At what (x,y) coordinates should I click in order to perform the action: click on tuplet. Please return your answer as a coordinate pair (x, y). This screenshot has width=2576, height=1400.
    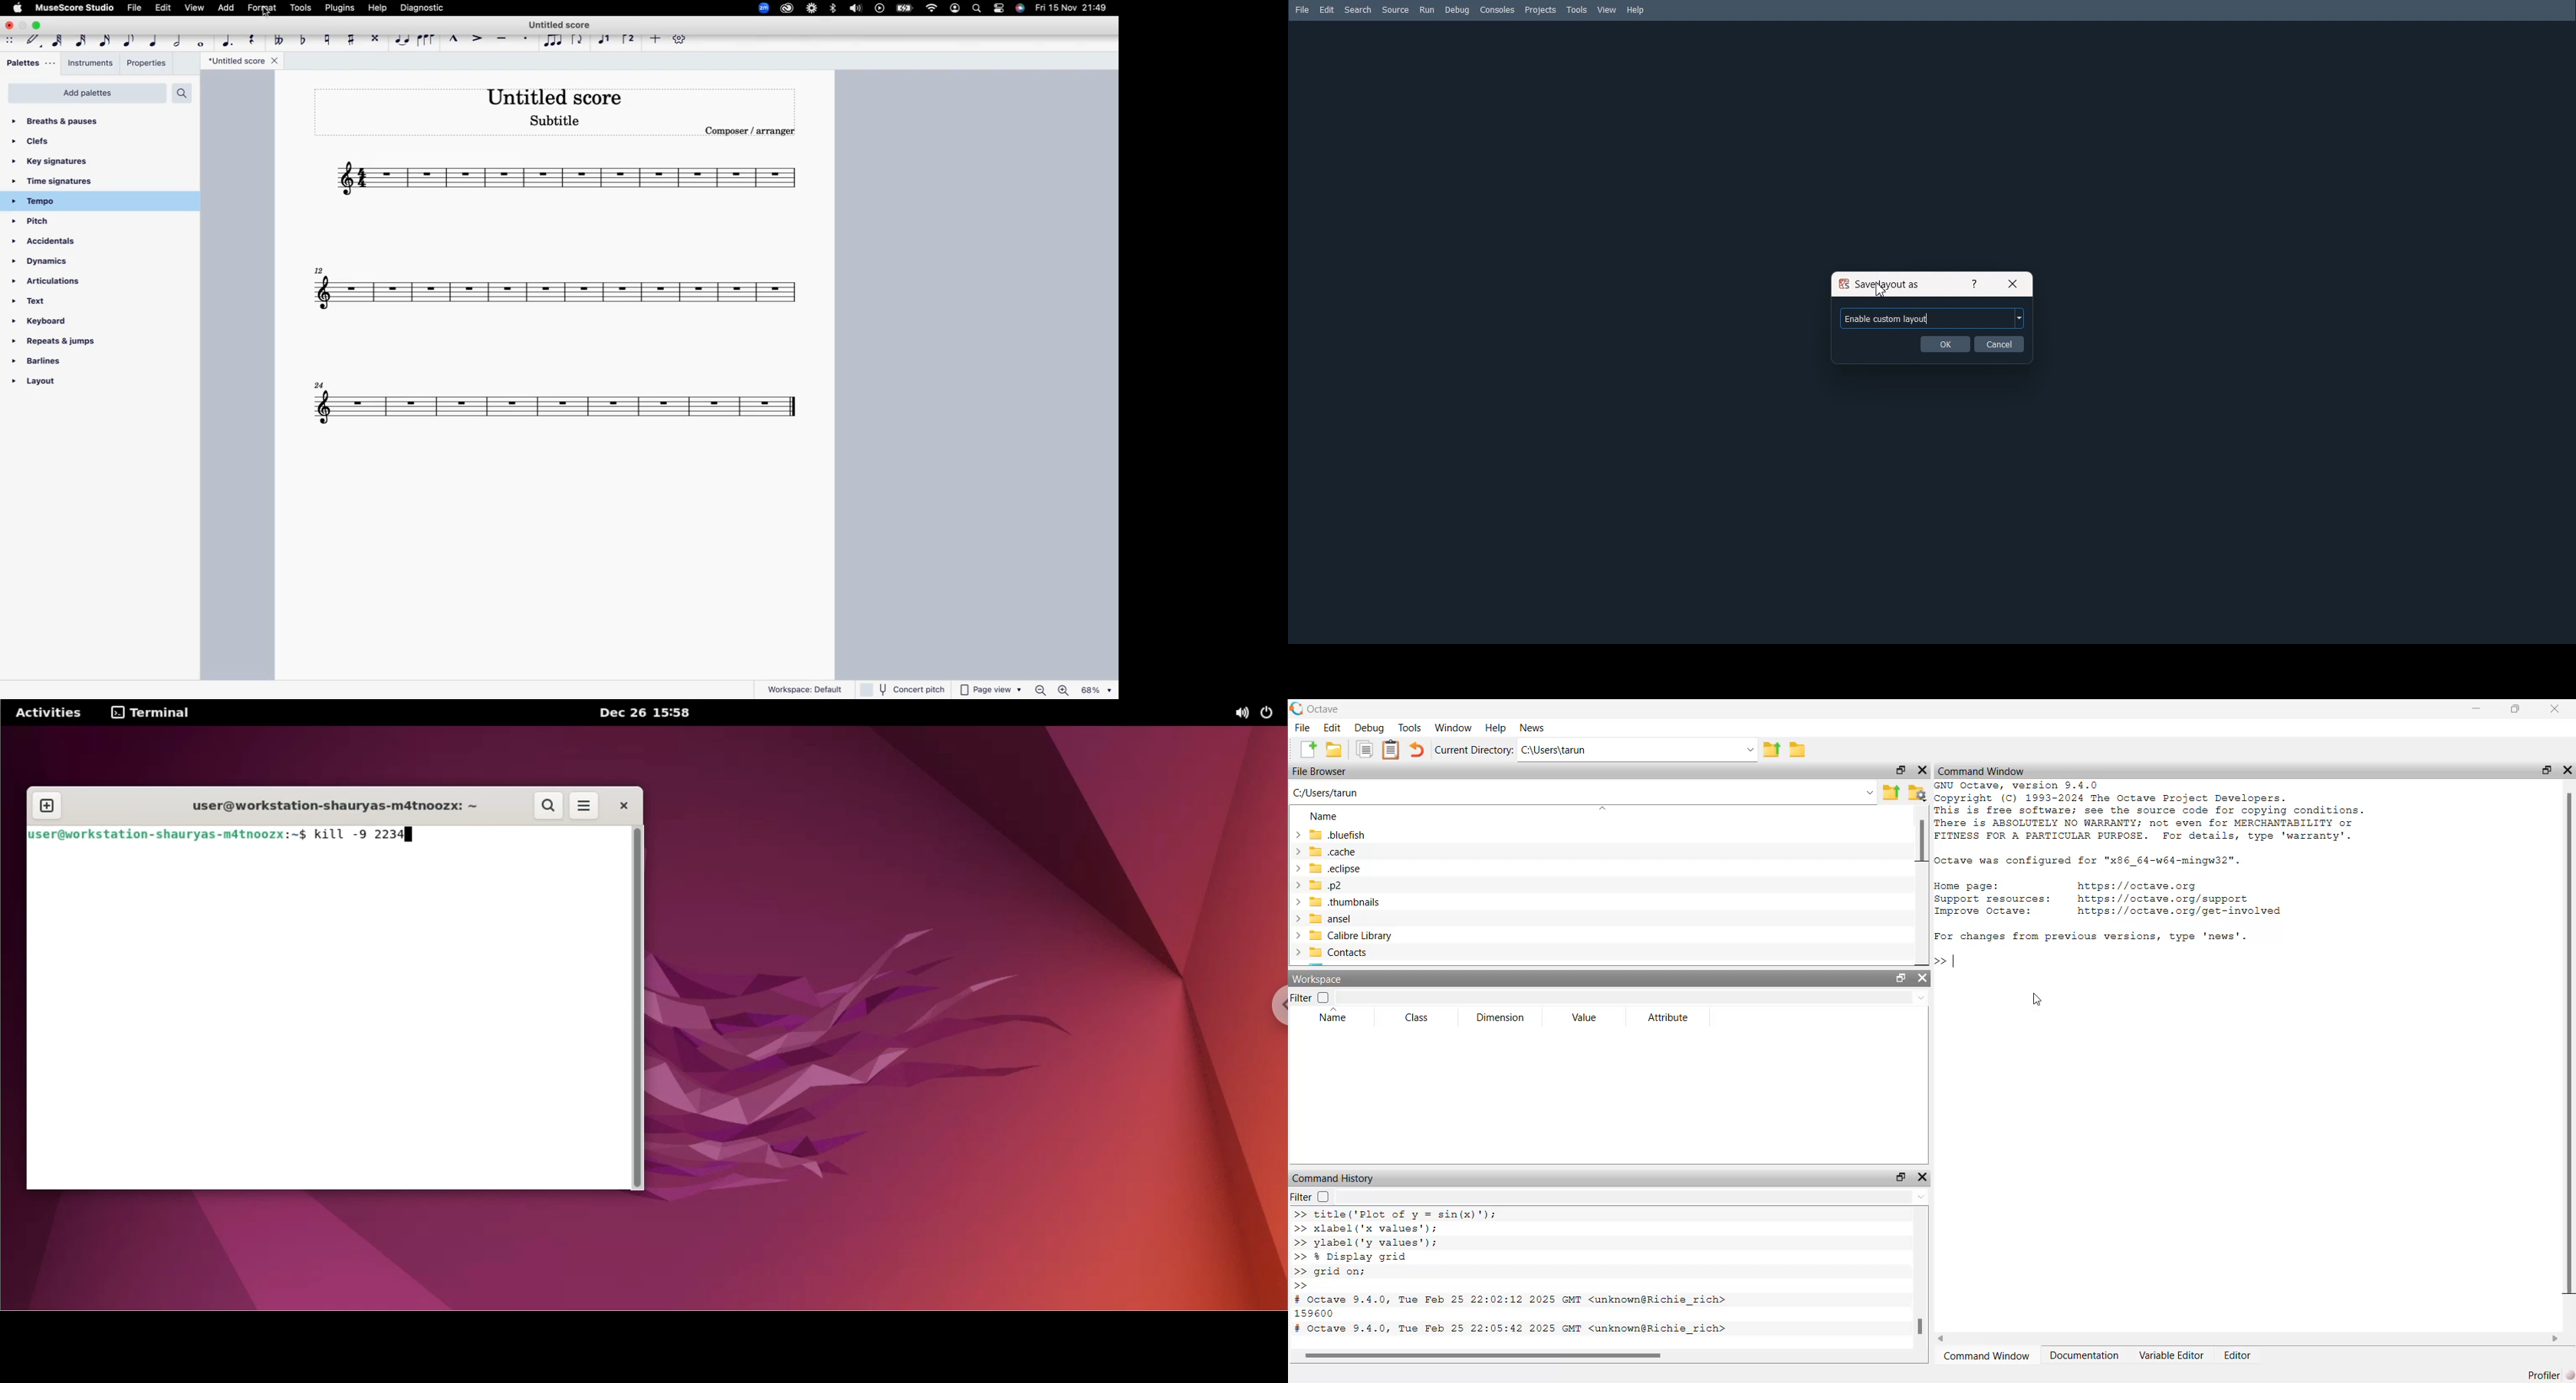
    Looking at the image, I should click on (553, 41).